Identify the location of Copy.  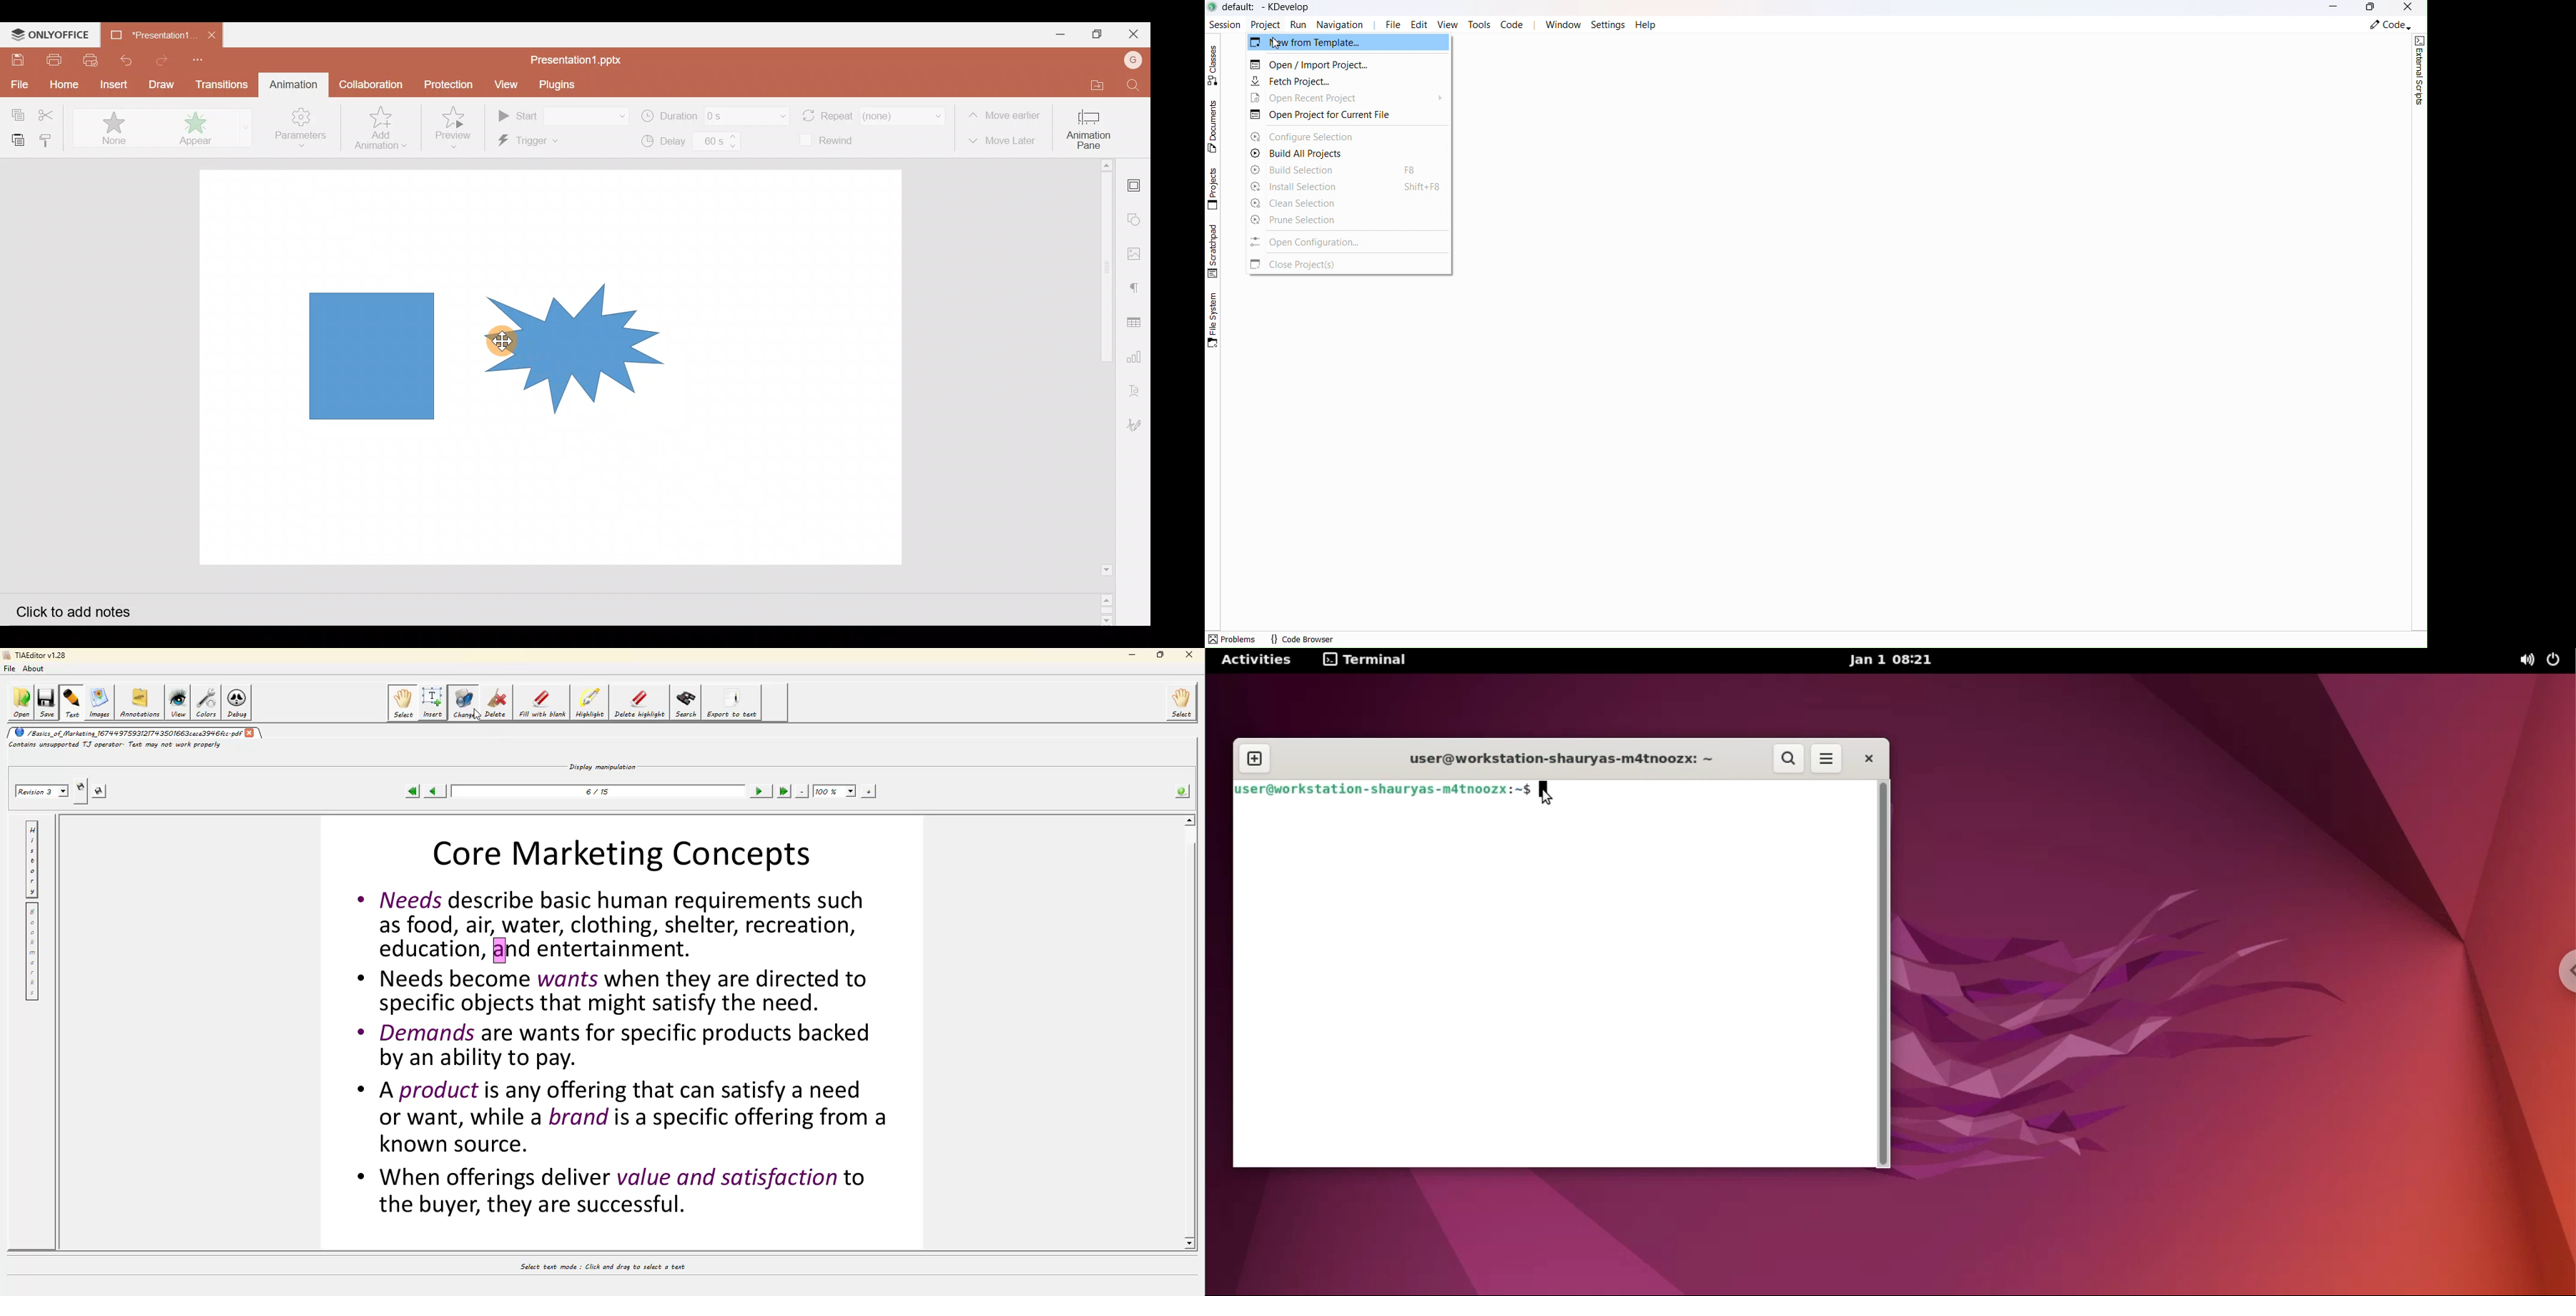
(14, 111).